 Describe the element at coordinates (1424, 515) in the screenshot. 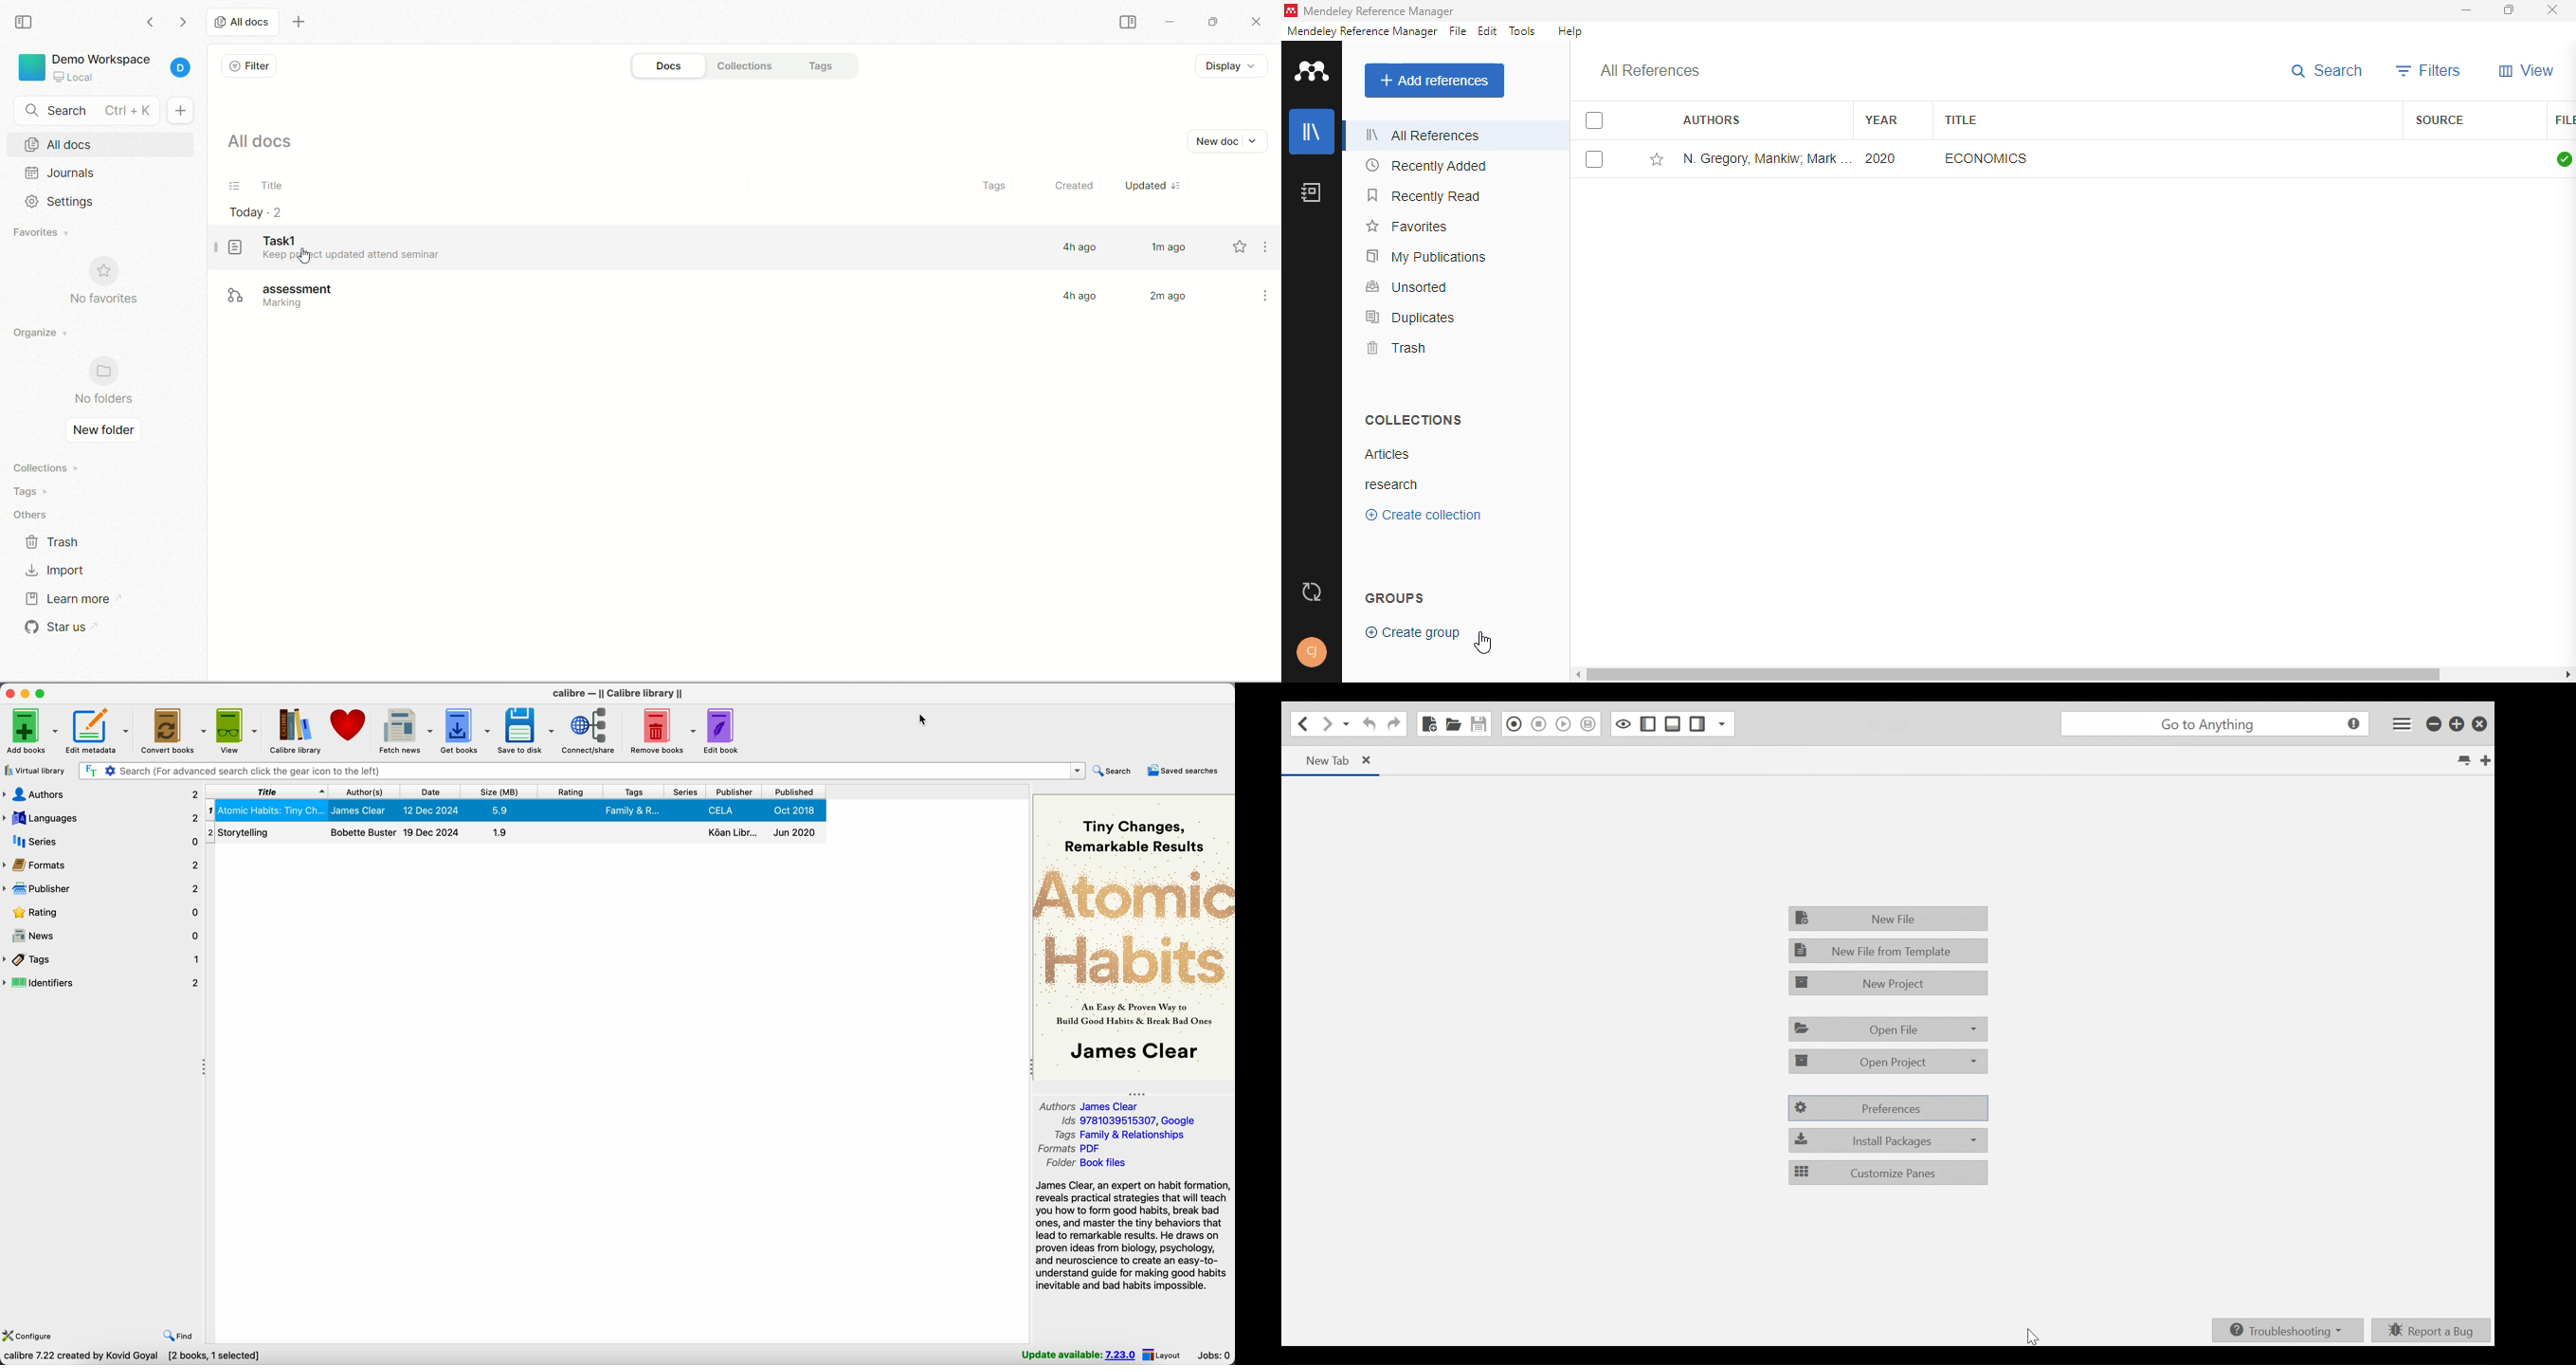

I see `create collection` at that location.